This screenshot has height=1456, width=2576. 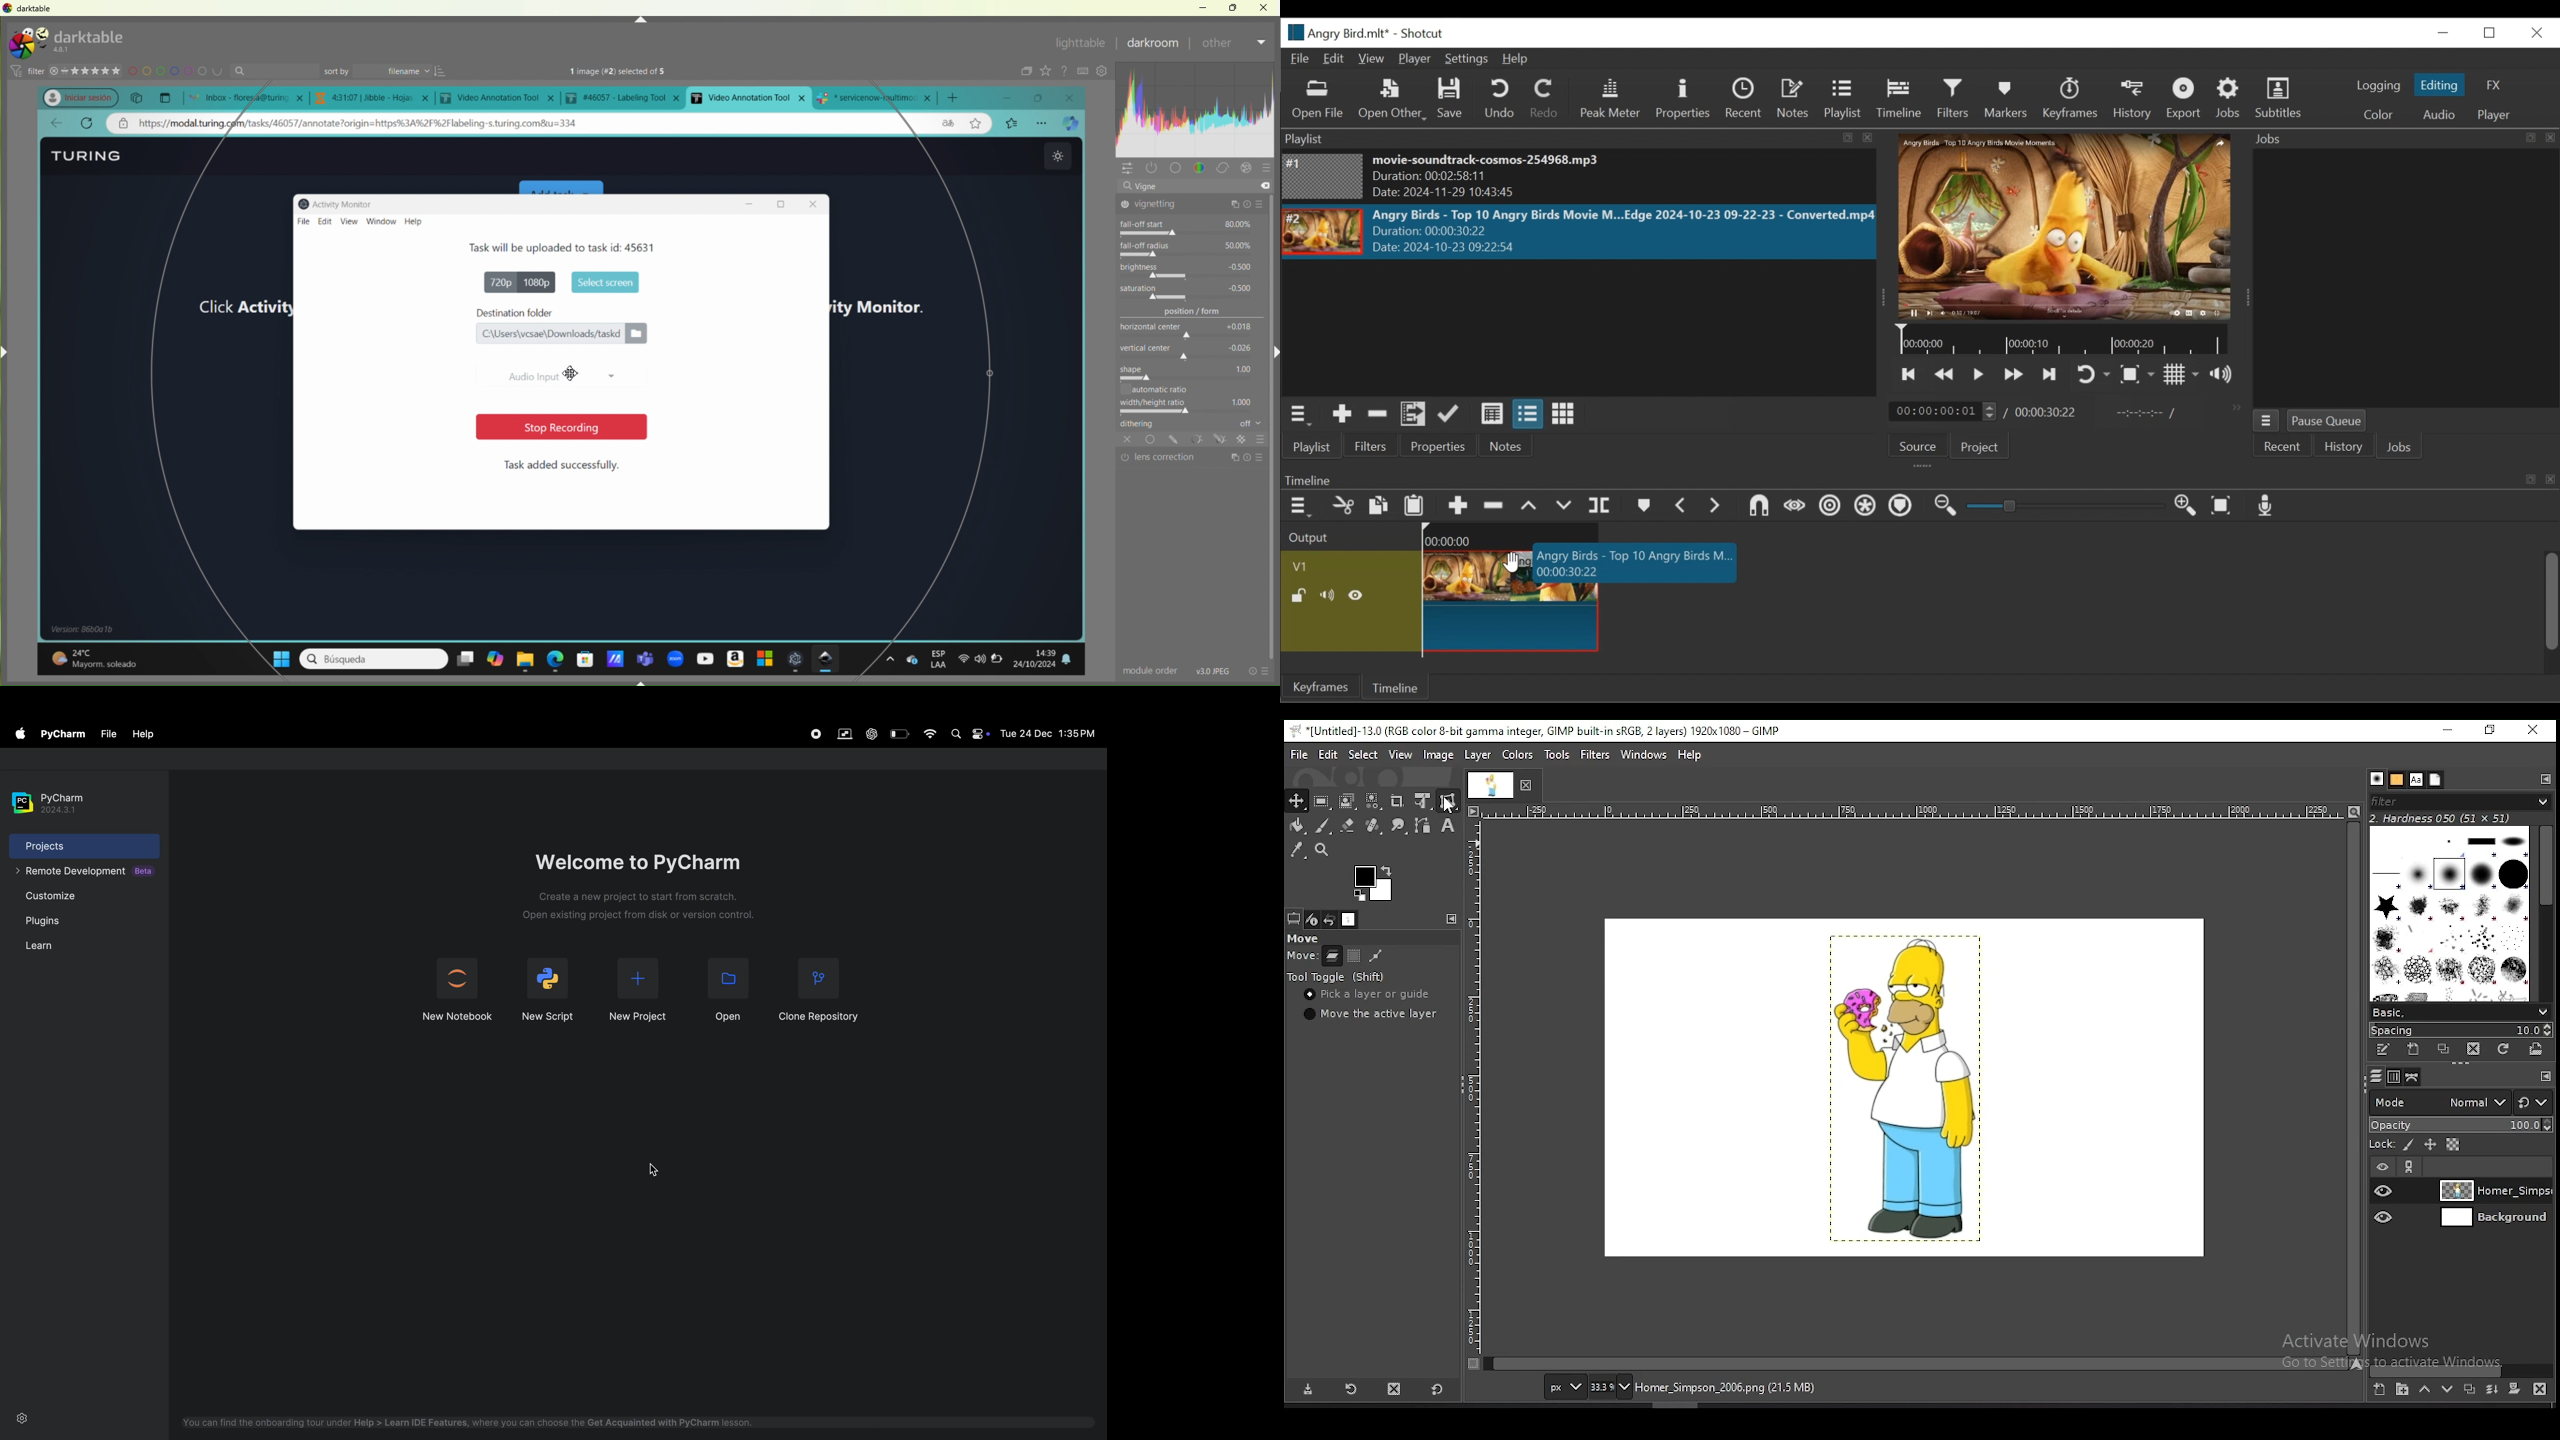 What do you see at coordinates (524, 247) in the screenshot?
I see `Task details` at bounding box center [524, 247].